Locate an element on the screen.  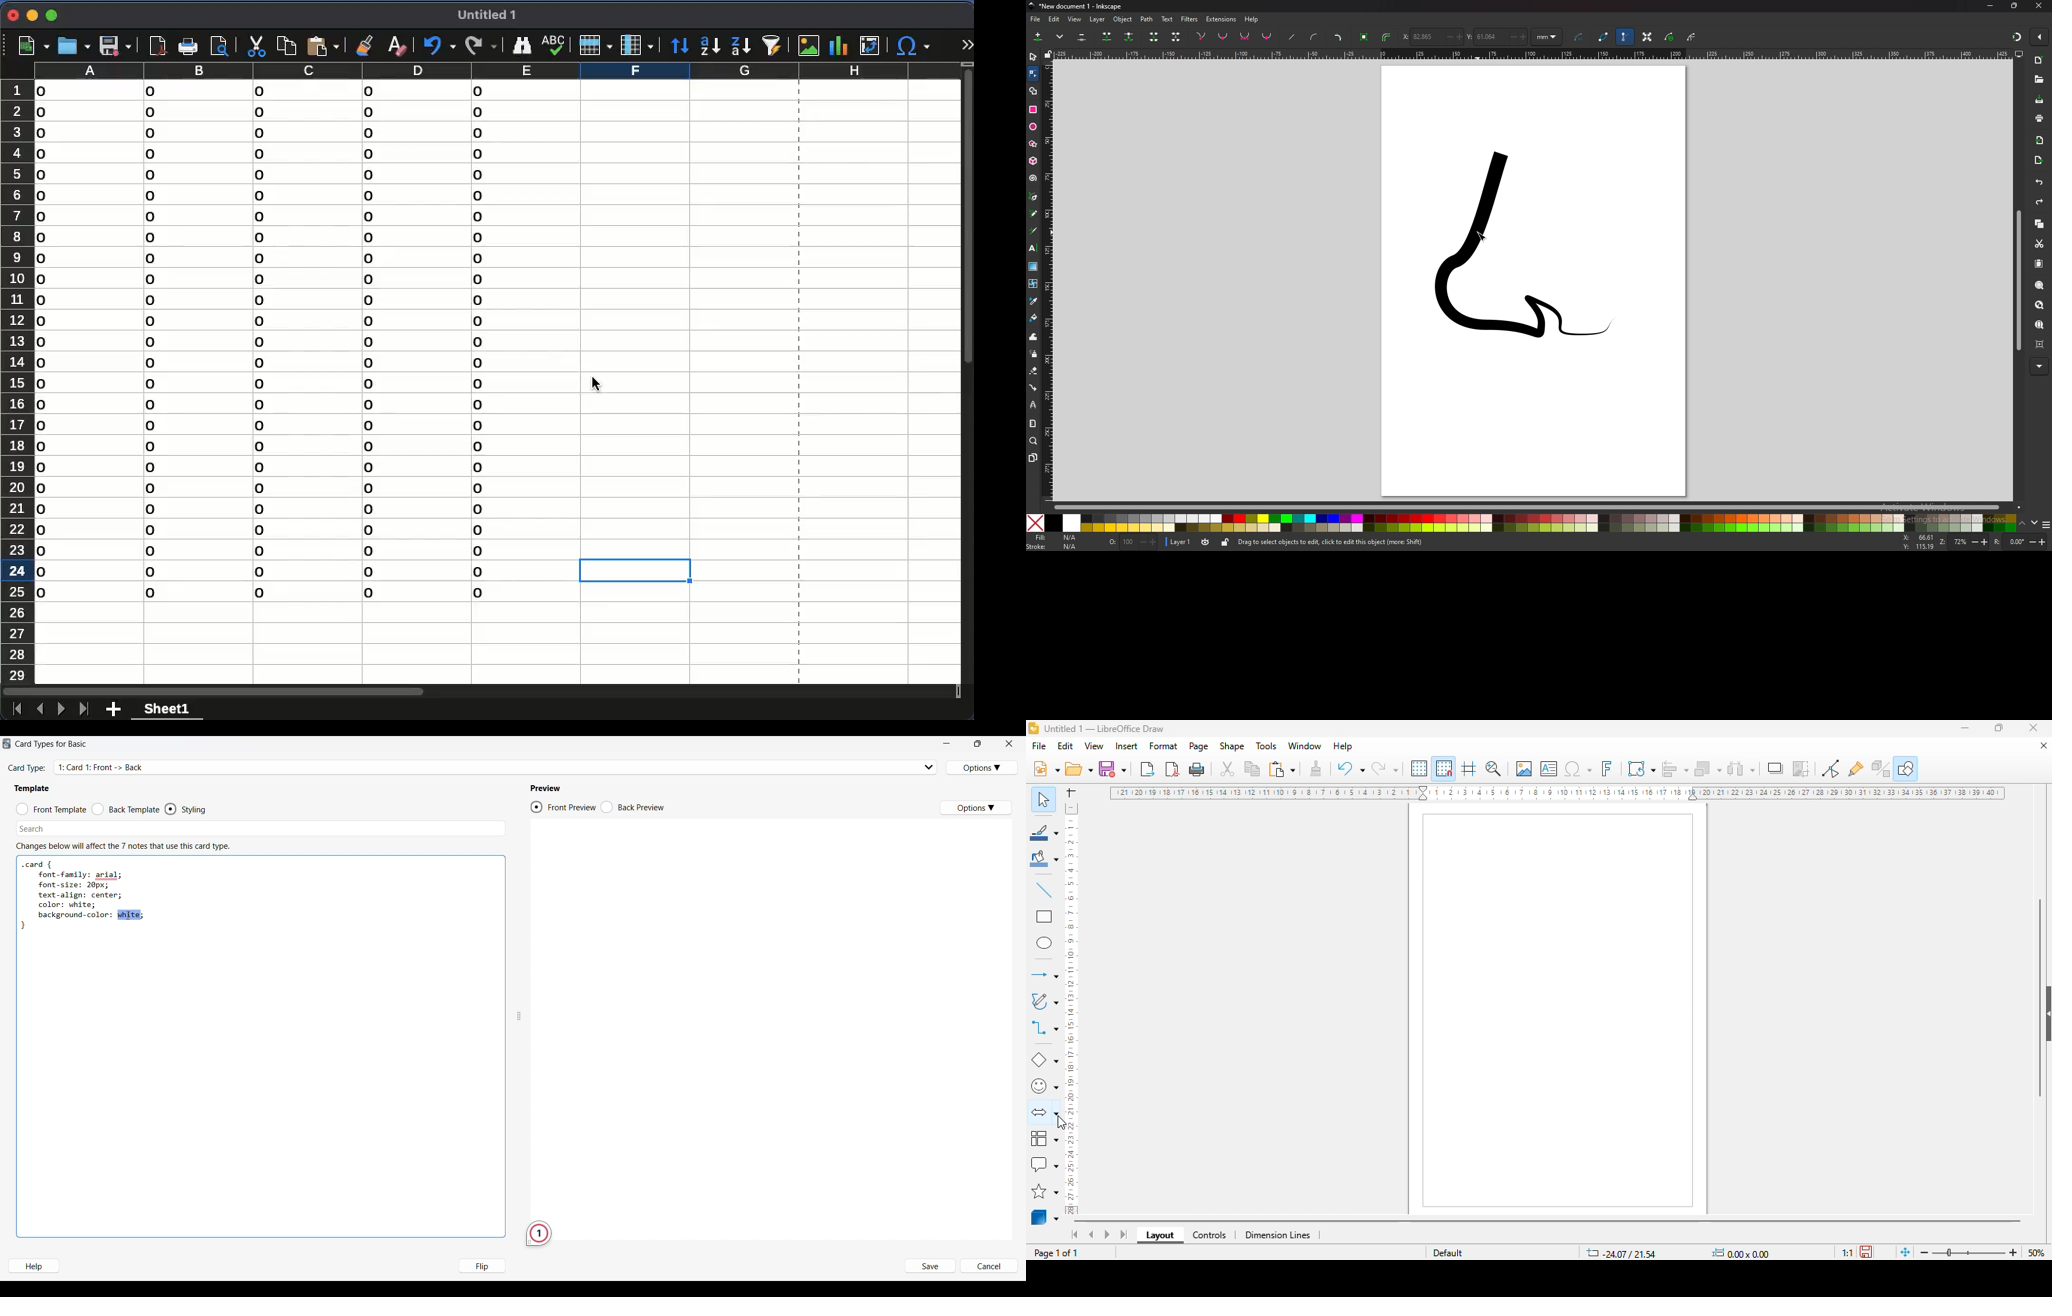
pages is located at coordinates (1033, 457).